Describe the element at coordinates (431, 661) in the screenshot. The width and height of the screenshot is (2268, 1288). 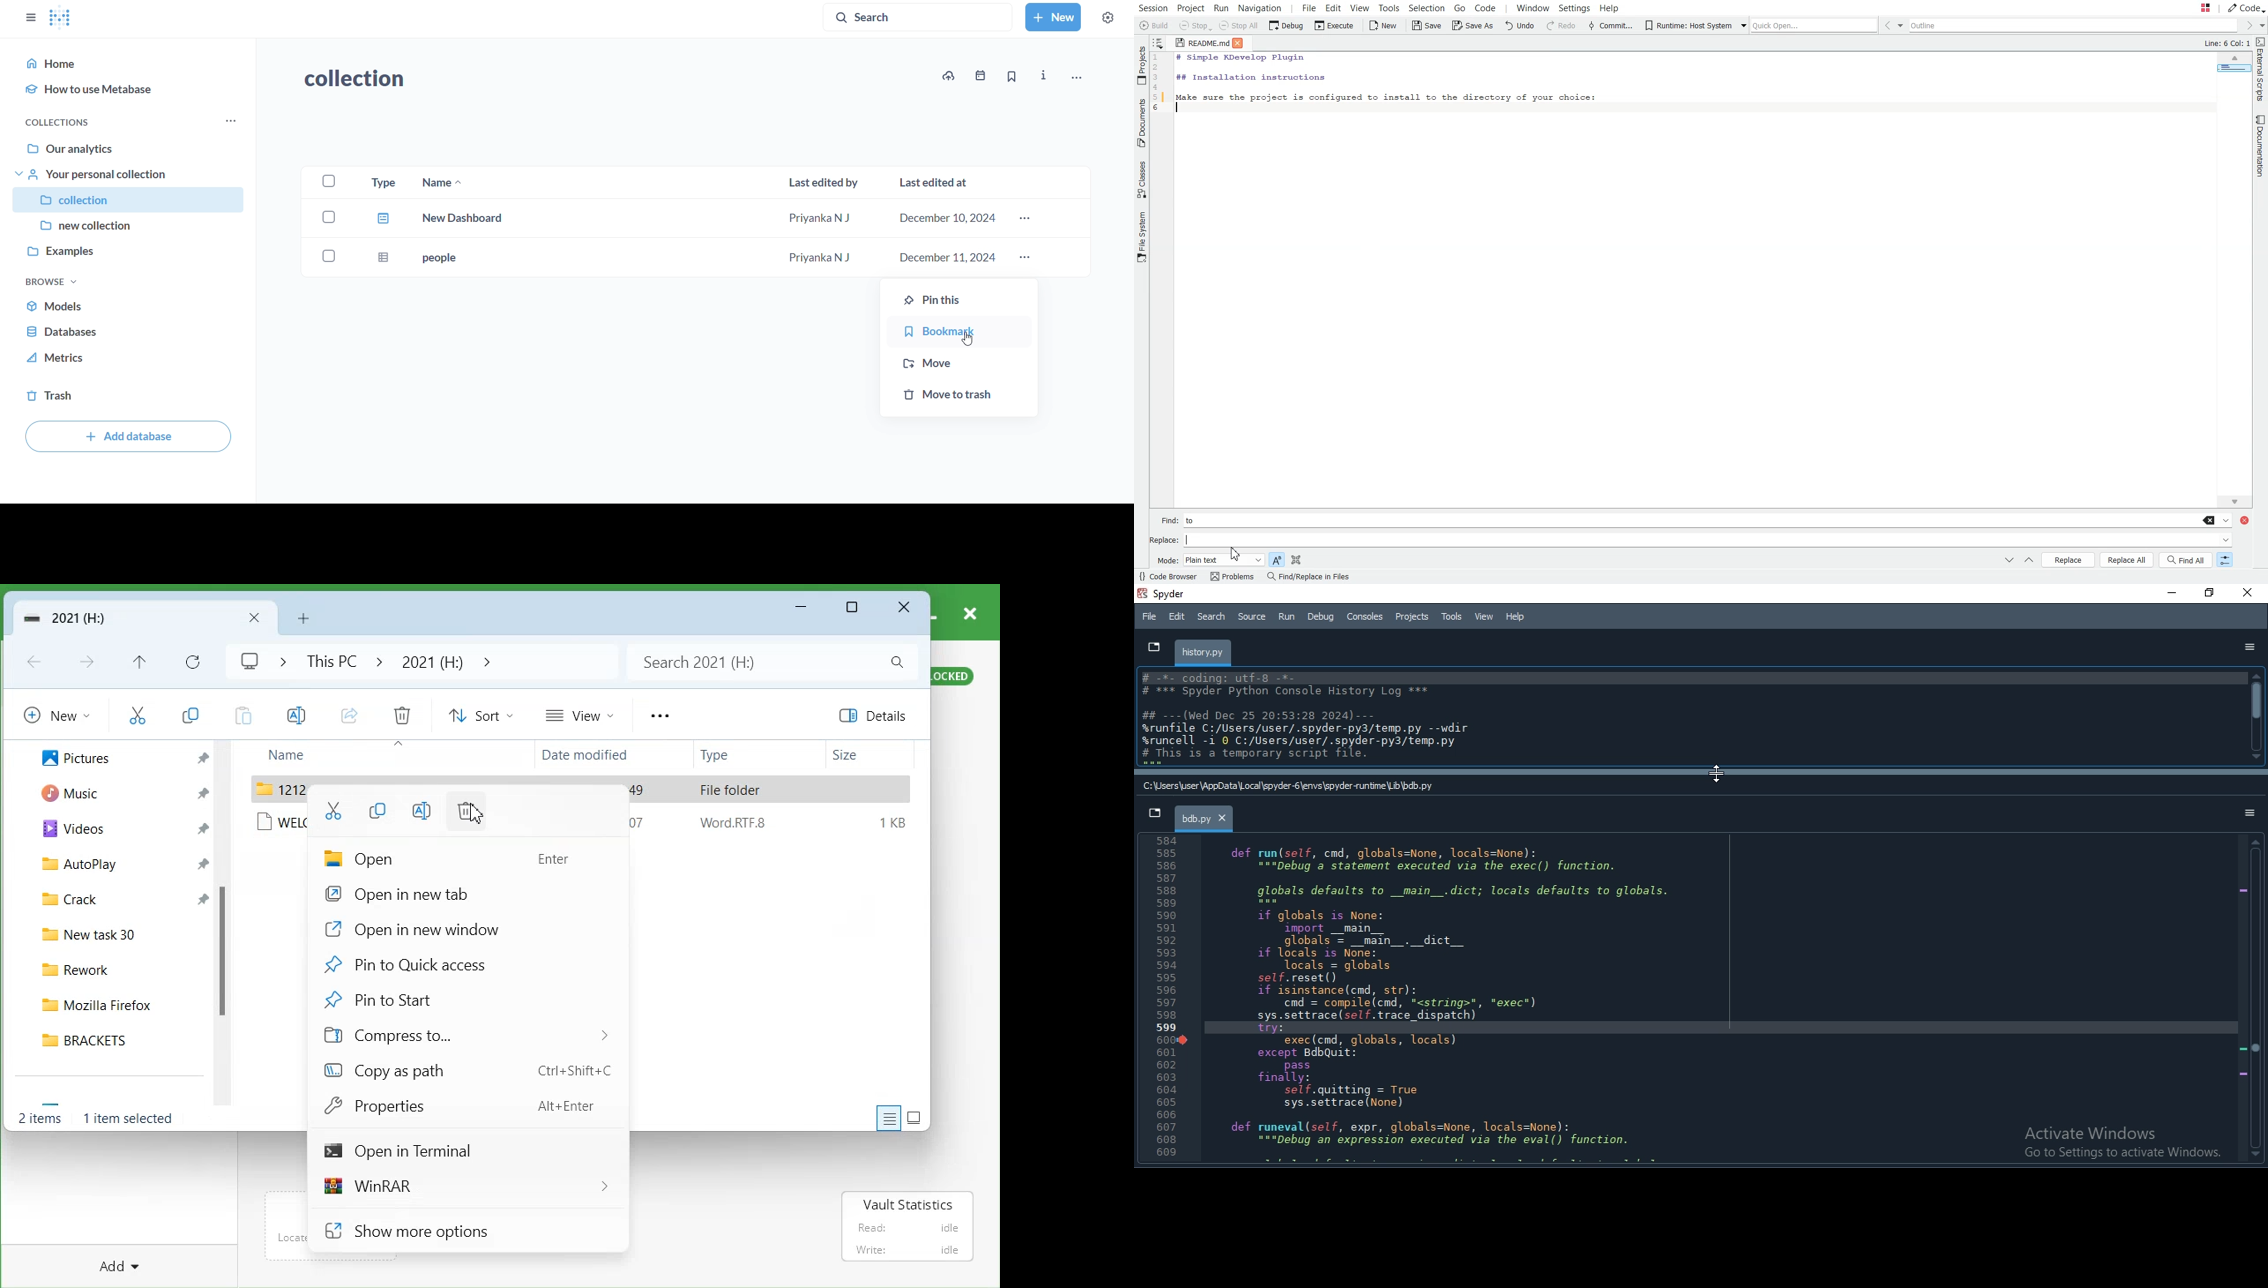
I see `2021 (H:)` at that location.